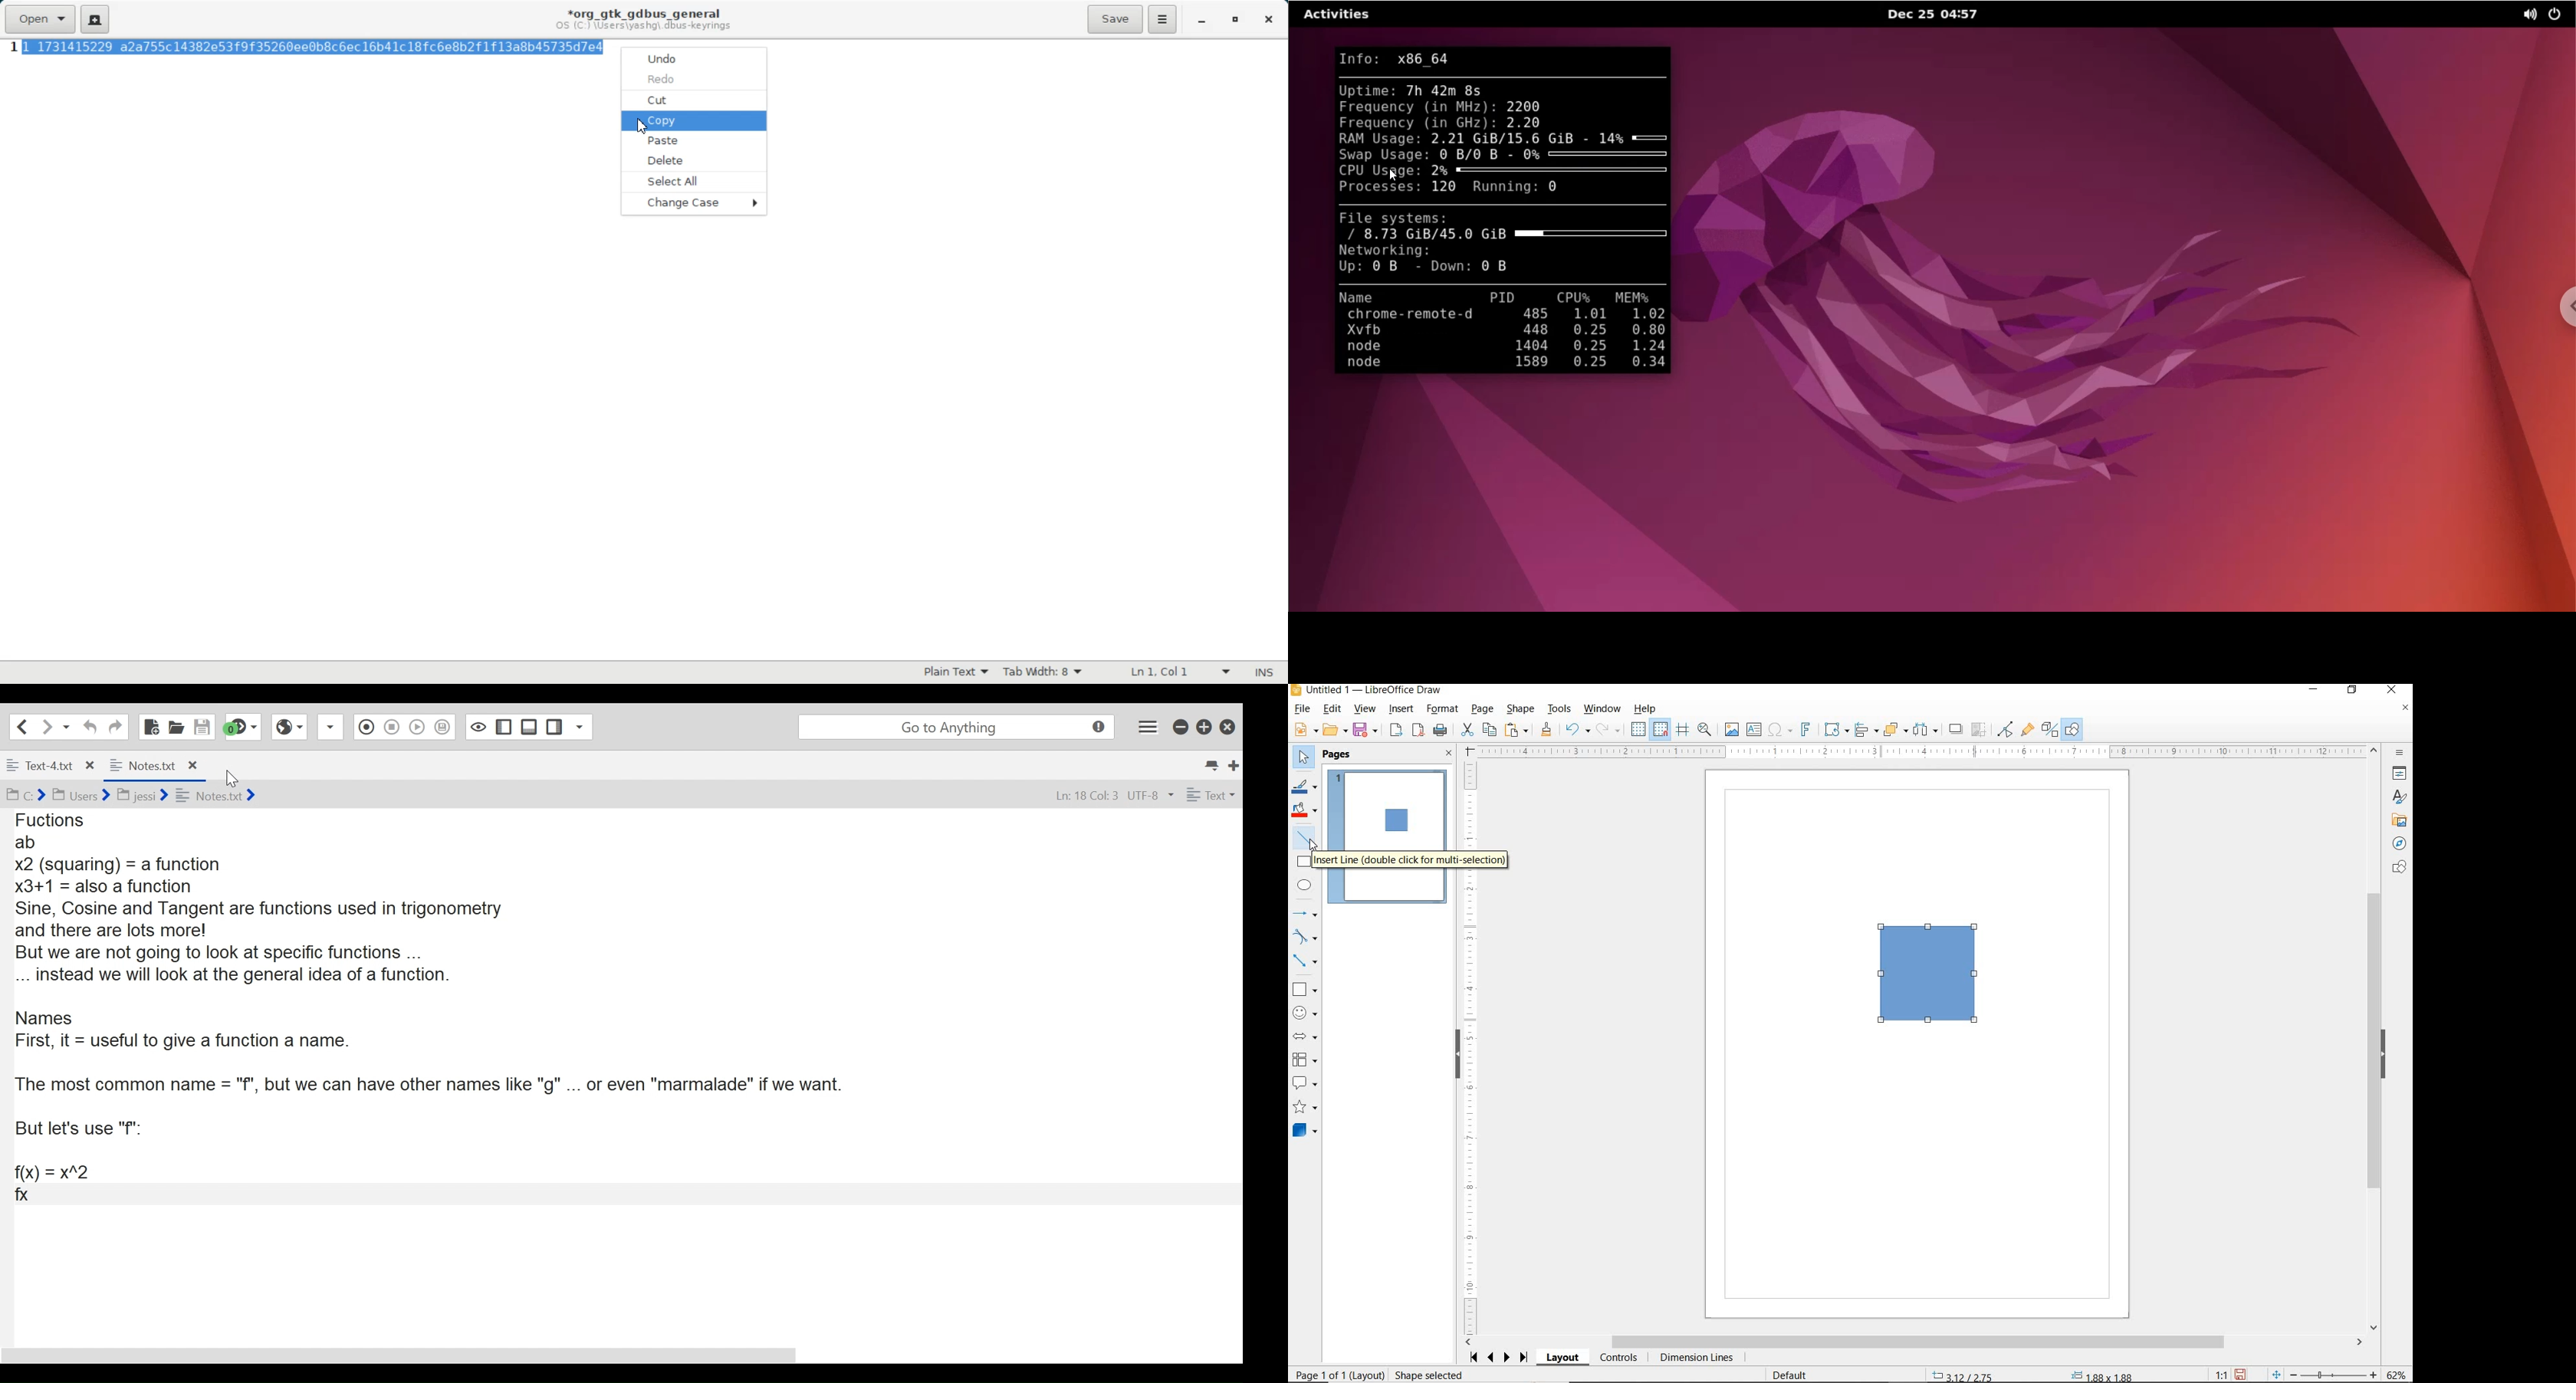 Image resolution: width=2576 pixels, height=1400 pixels. Describe the element at coordinates (80, 796) in the screenshot. I see `users` at that location.